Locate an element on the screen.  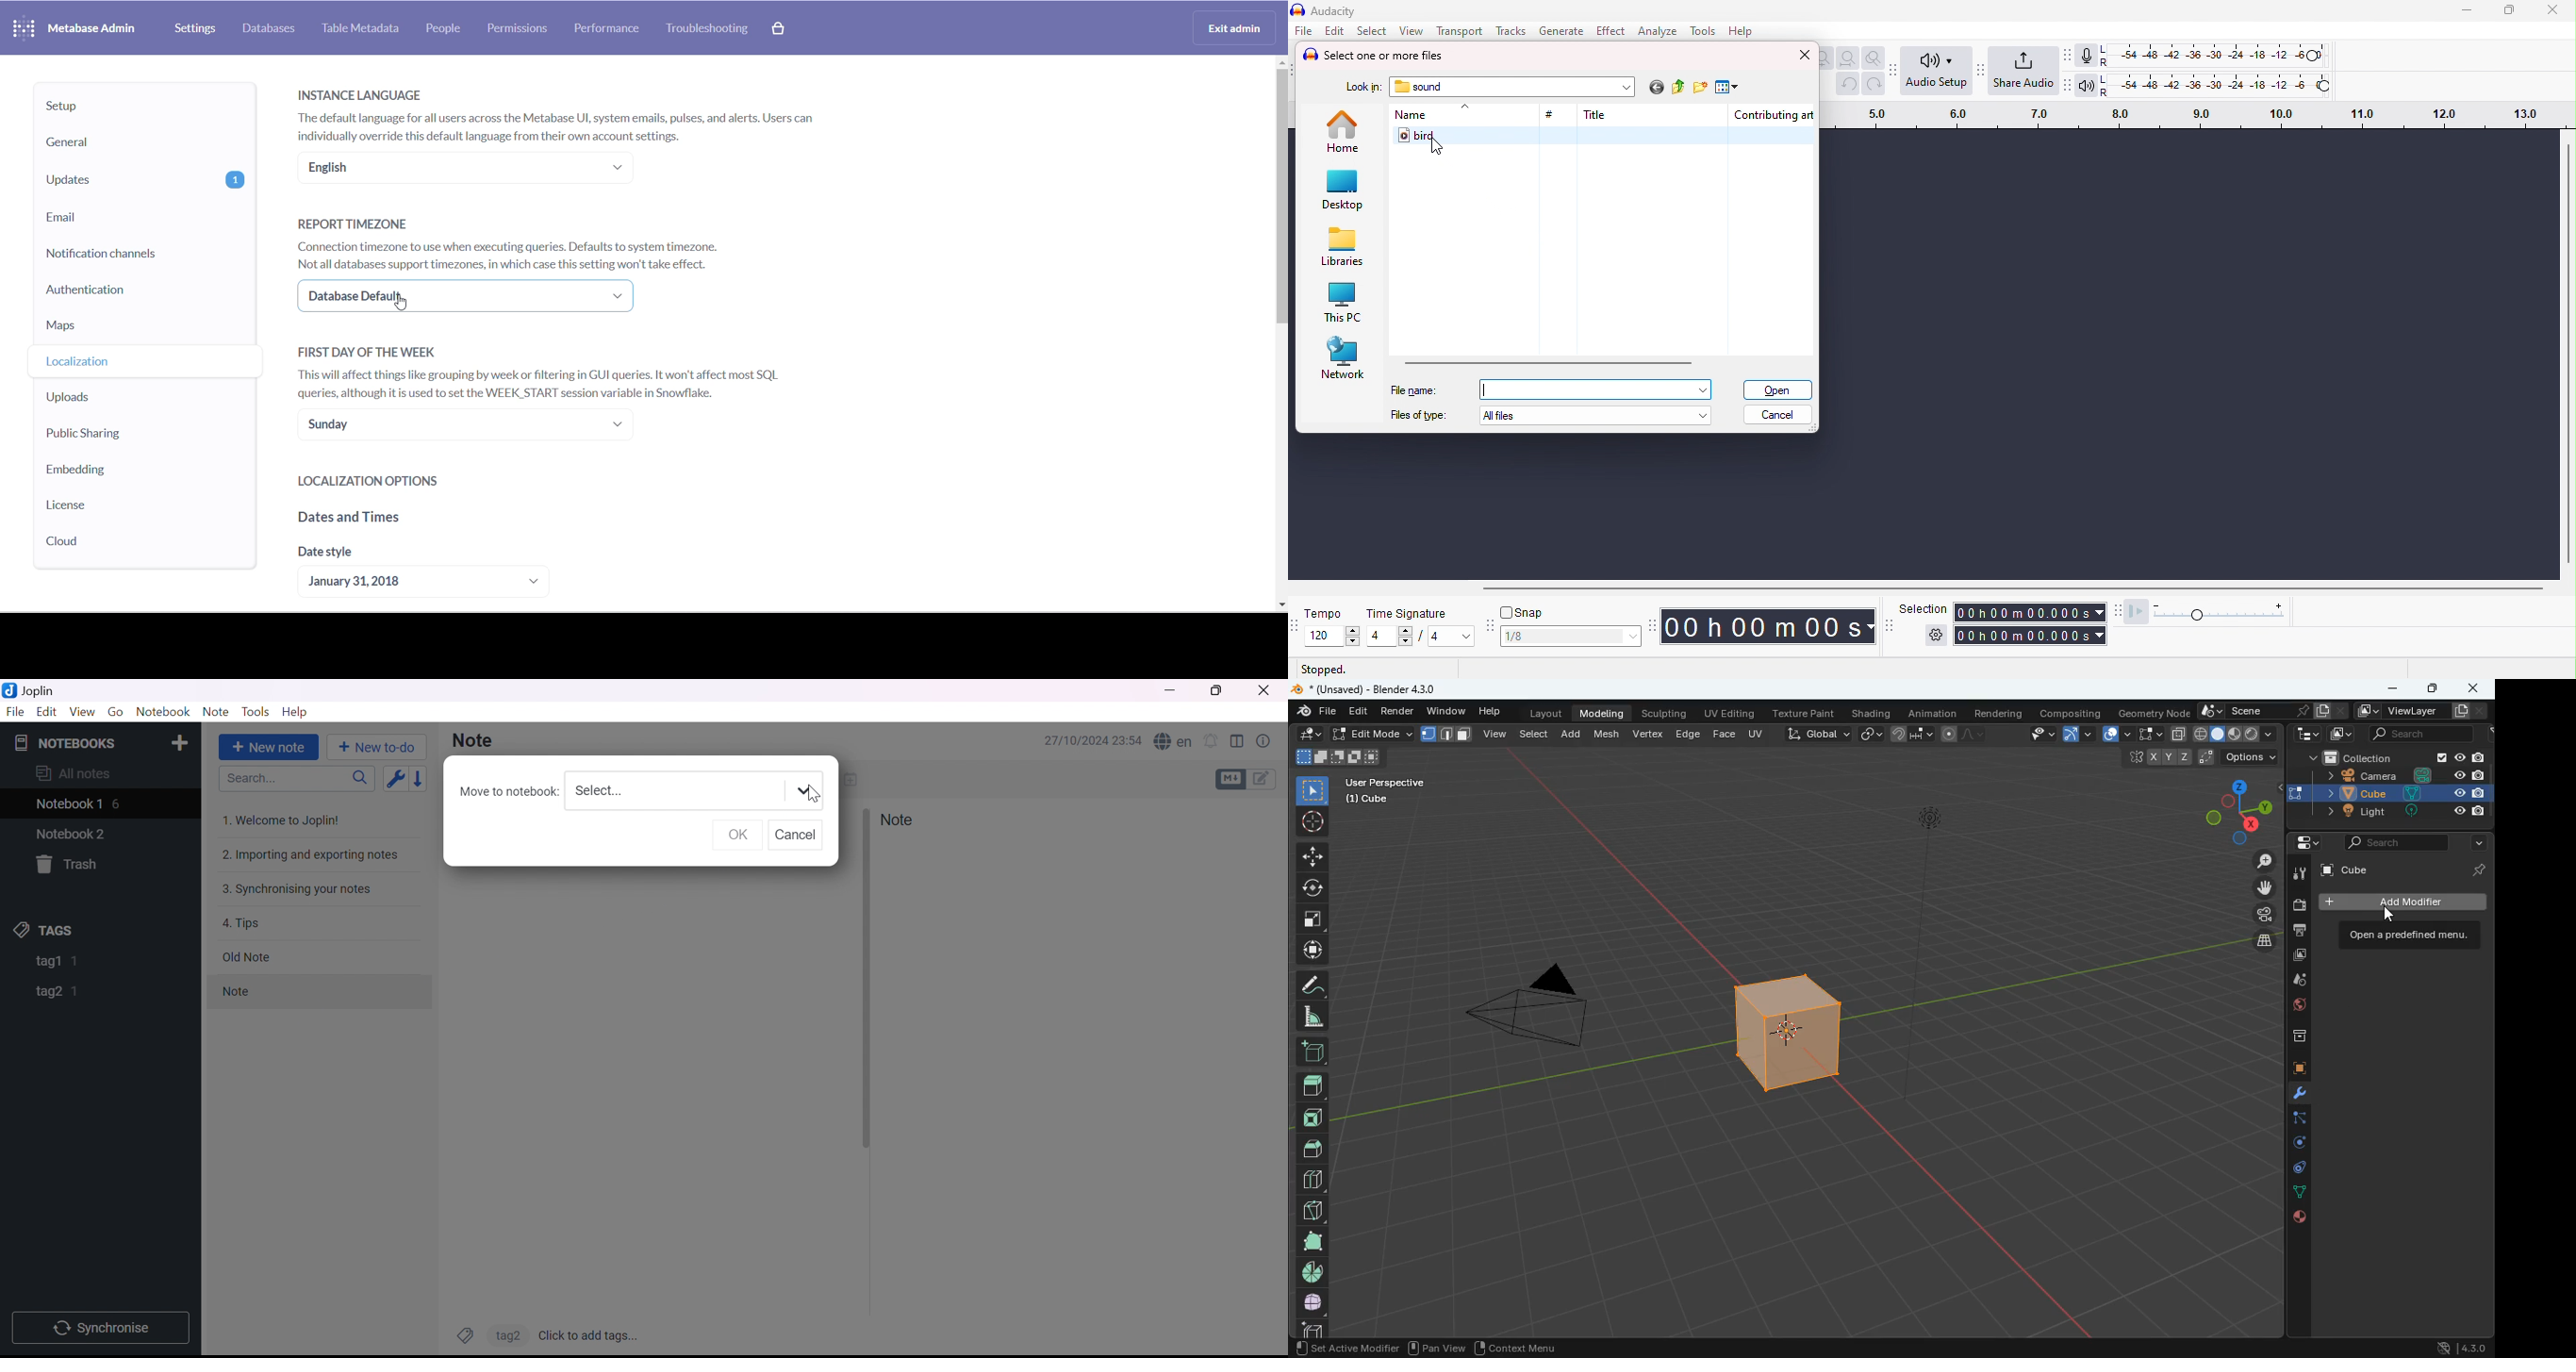
desktop is located at coordinates (1344, 190).